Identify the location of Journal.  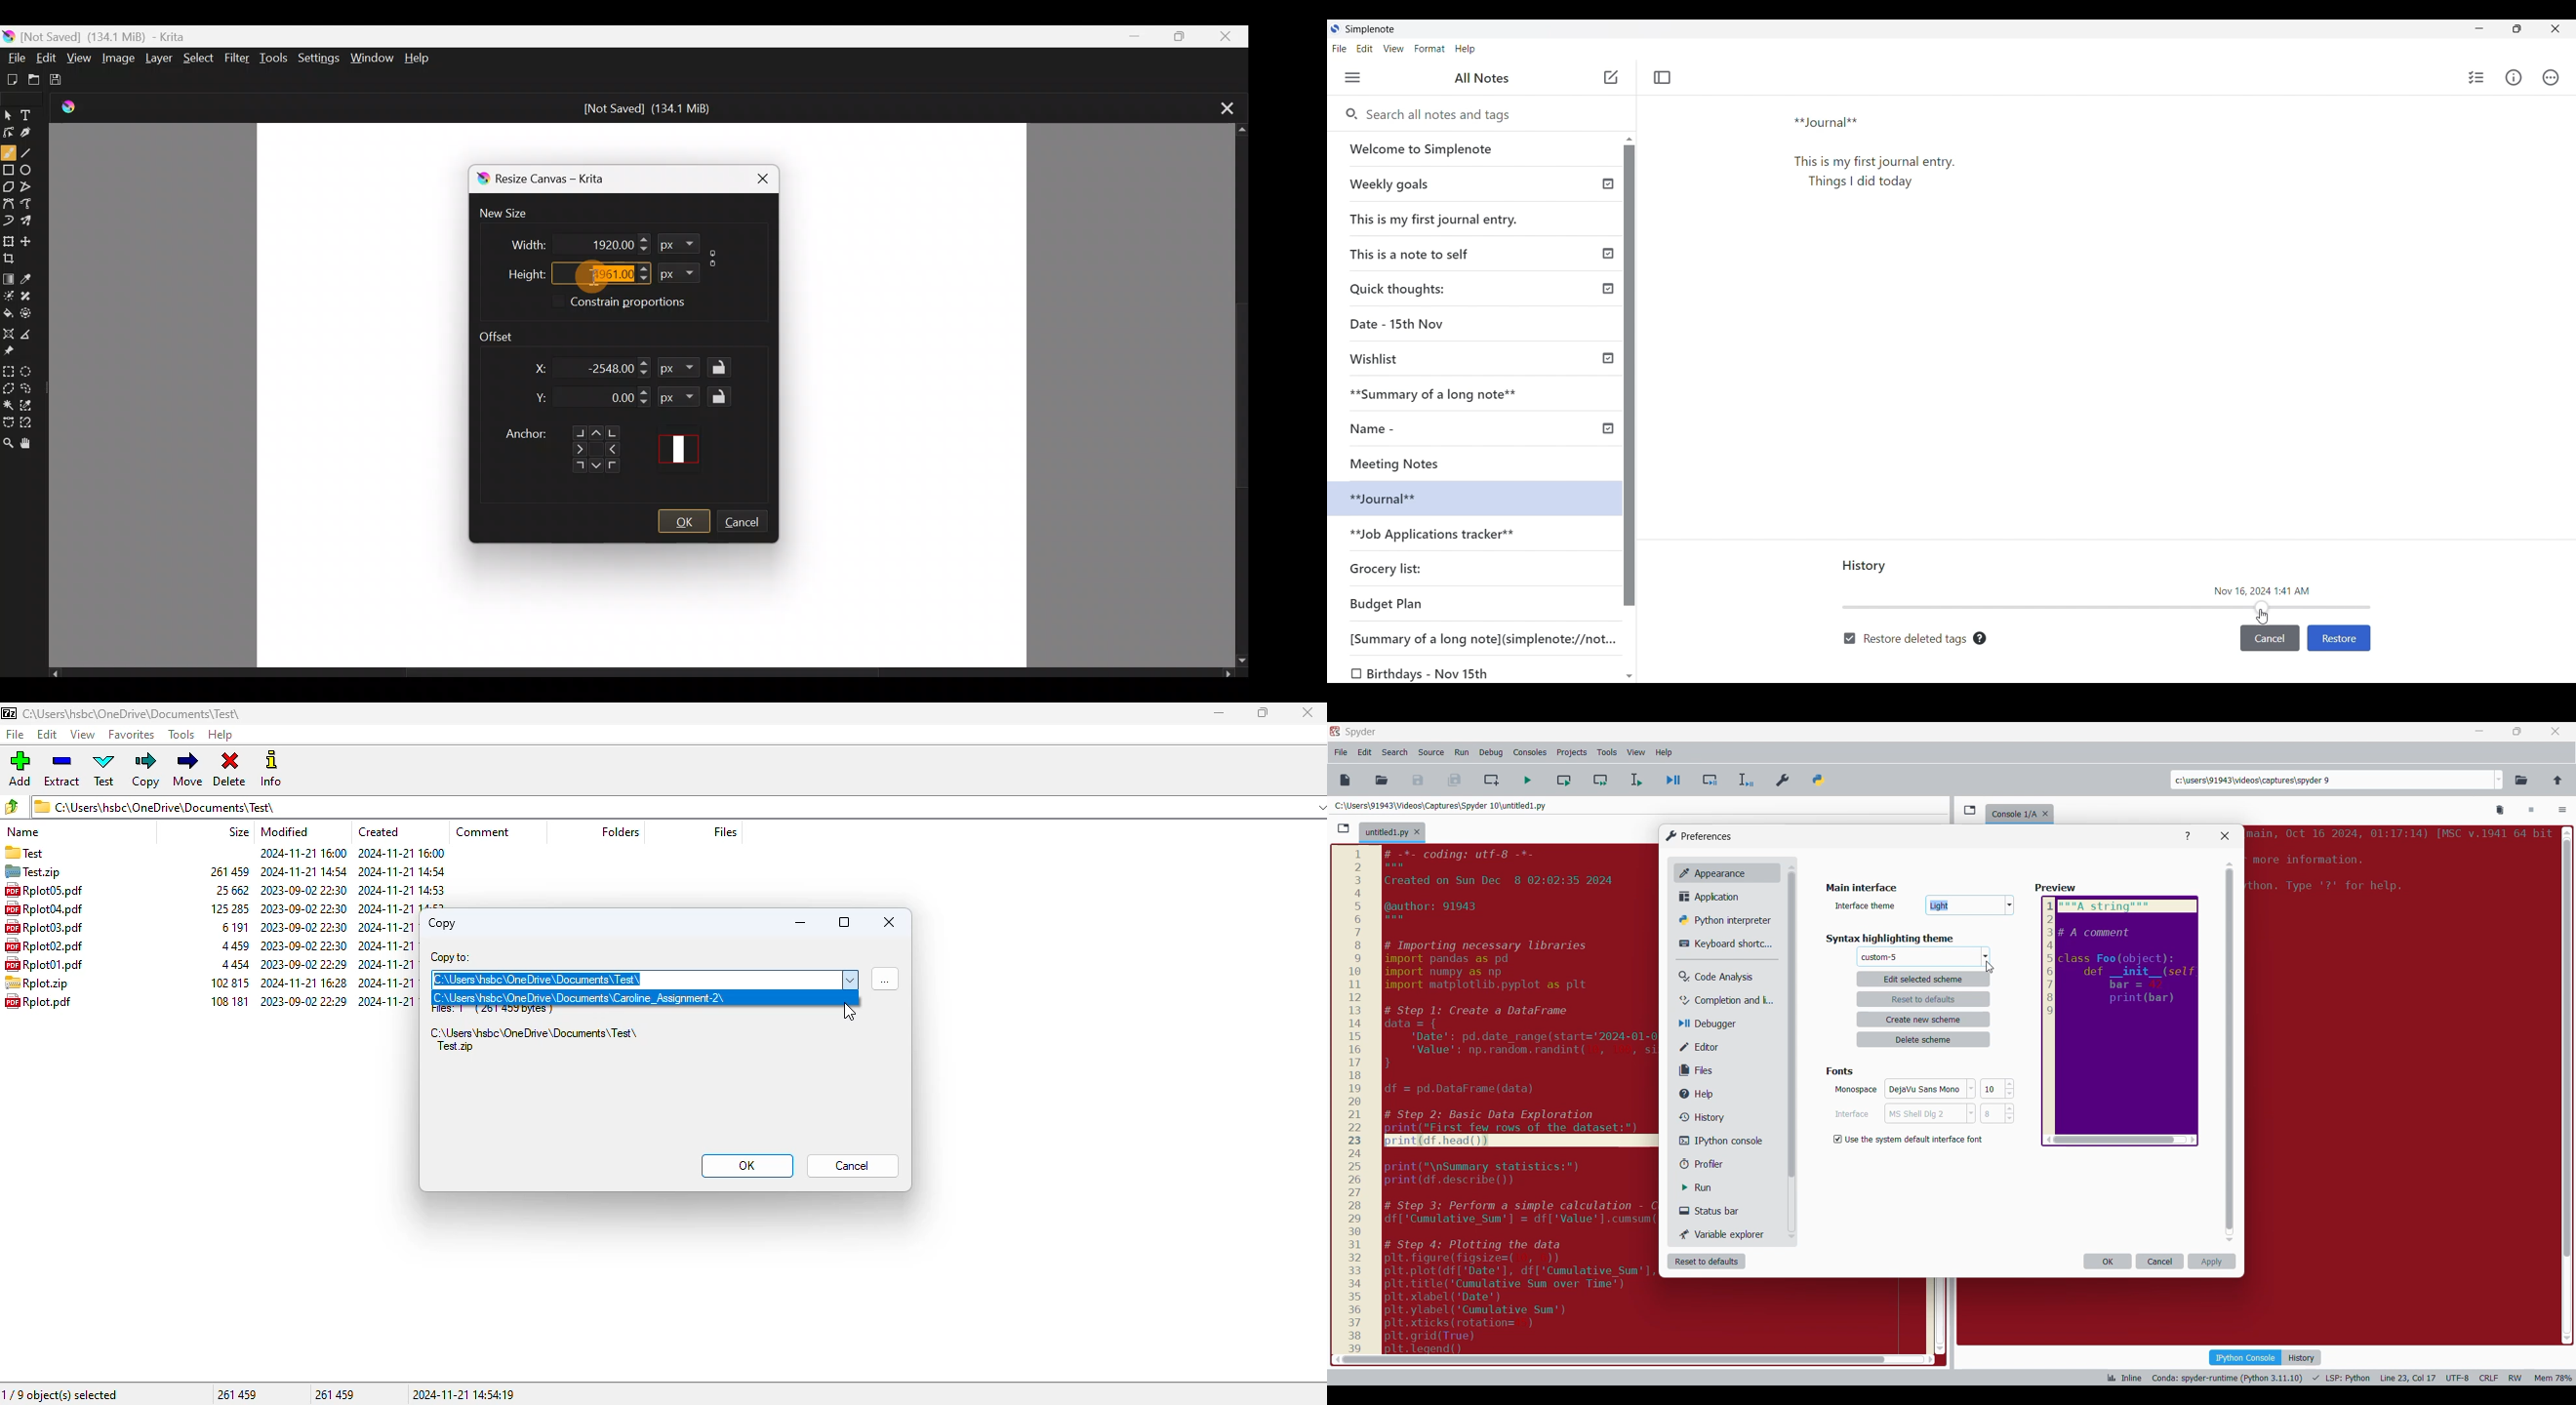
(1879, 171).